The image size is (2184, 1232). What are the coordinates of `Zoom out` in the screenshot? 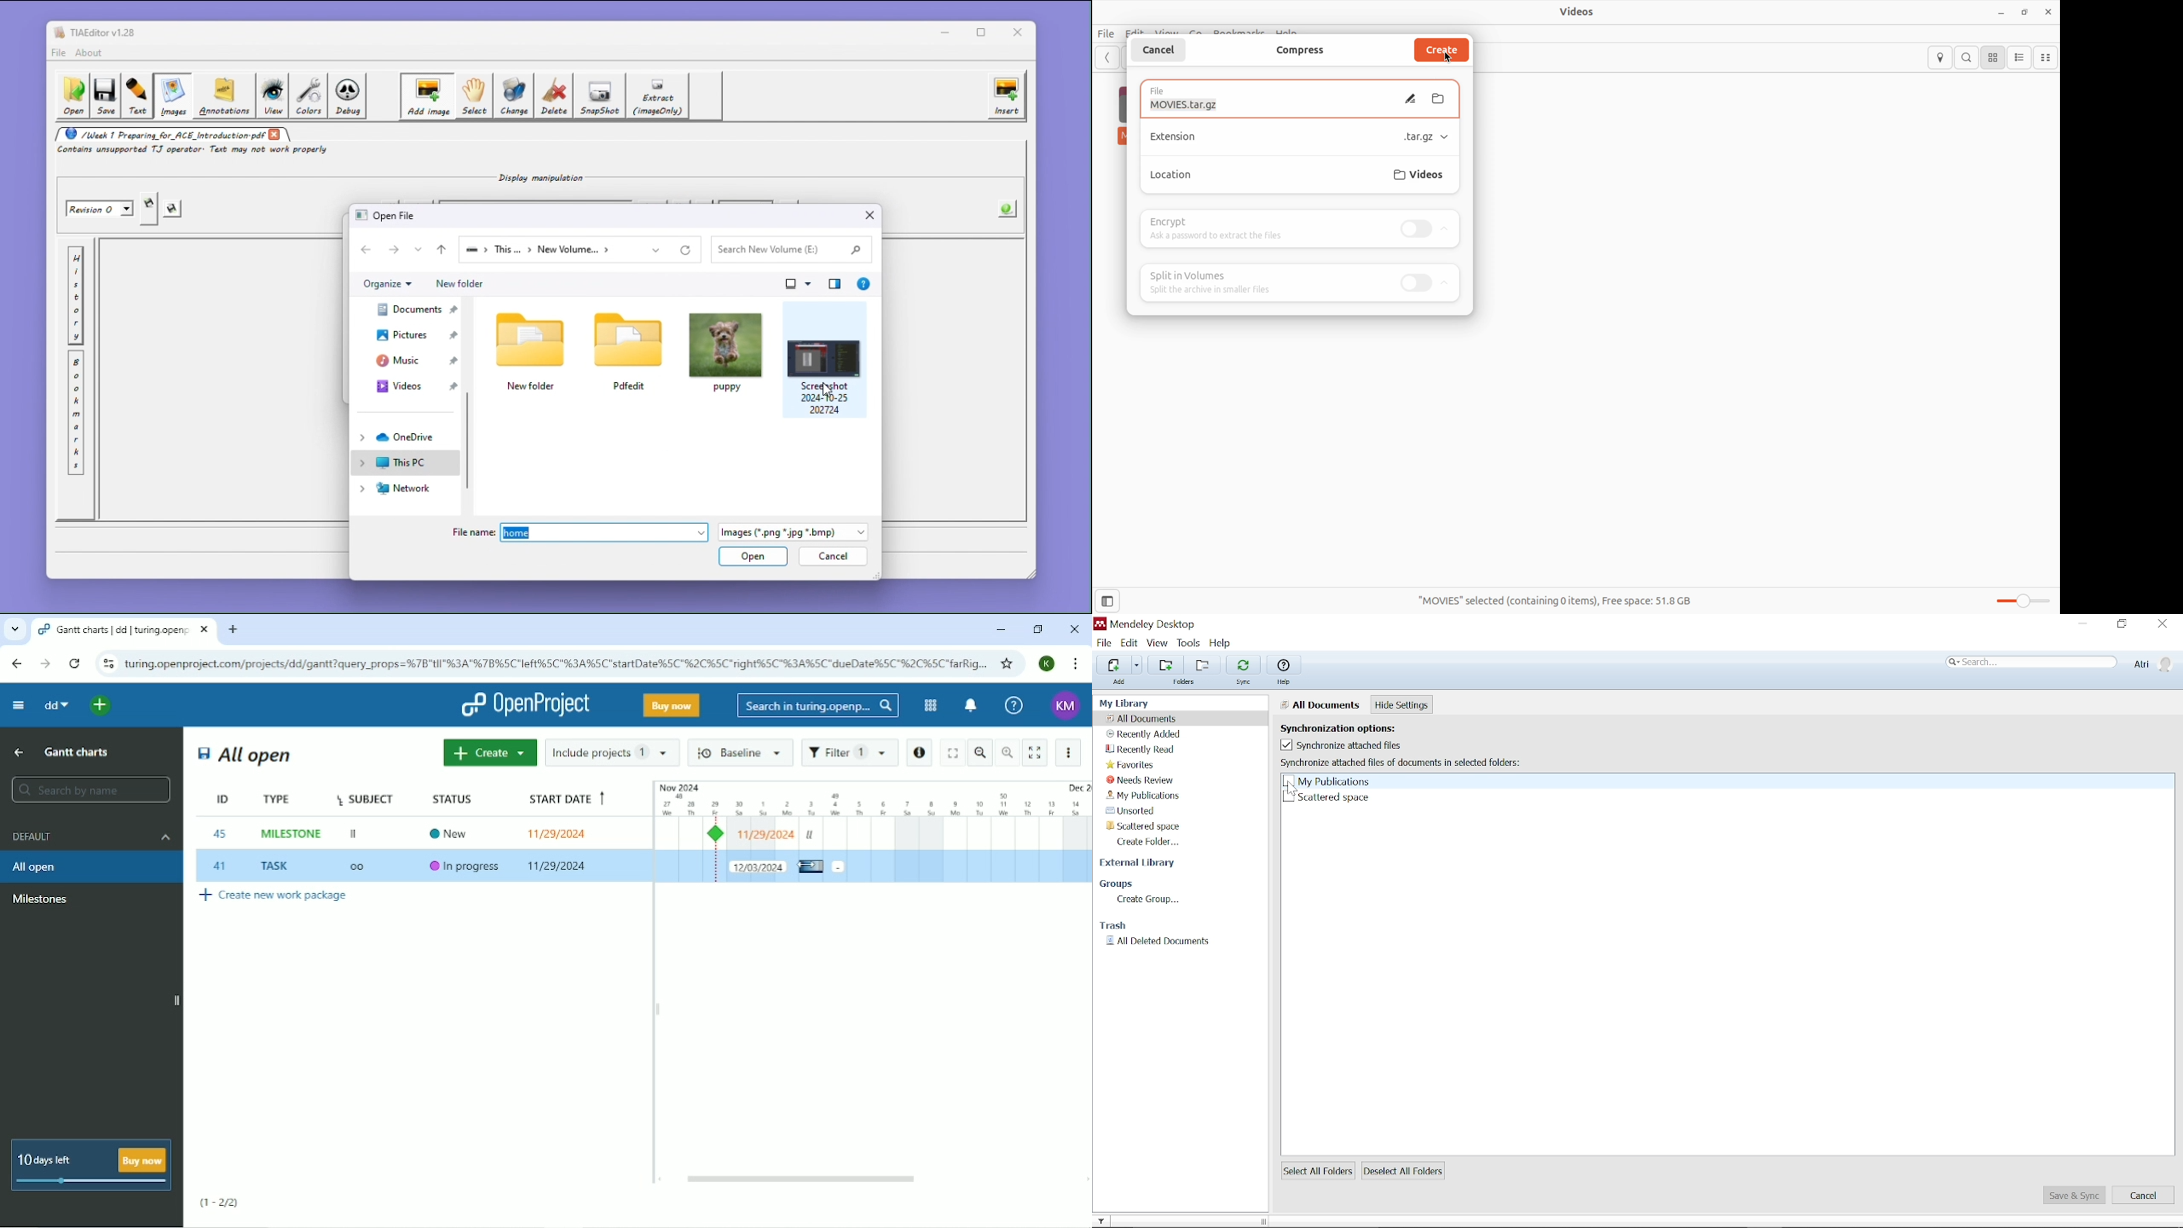 It's located at (981, 752).